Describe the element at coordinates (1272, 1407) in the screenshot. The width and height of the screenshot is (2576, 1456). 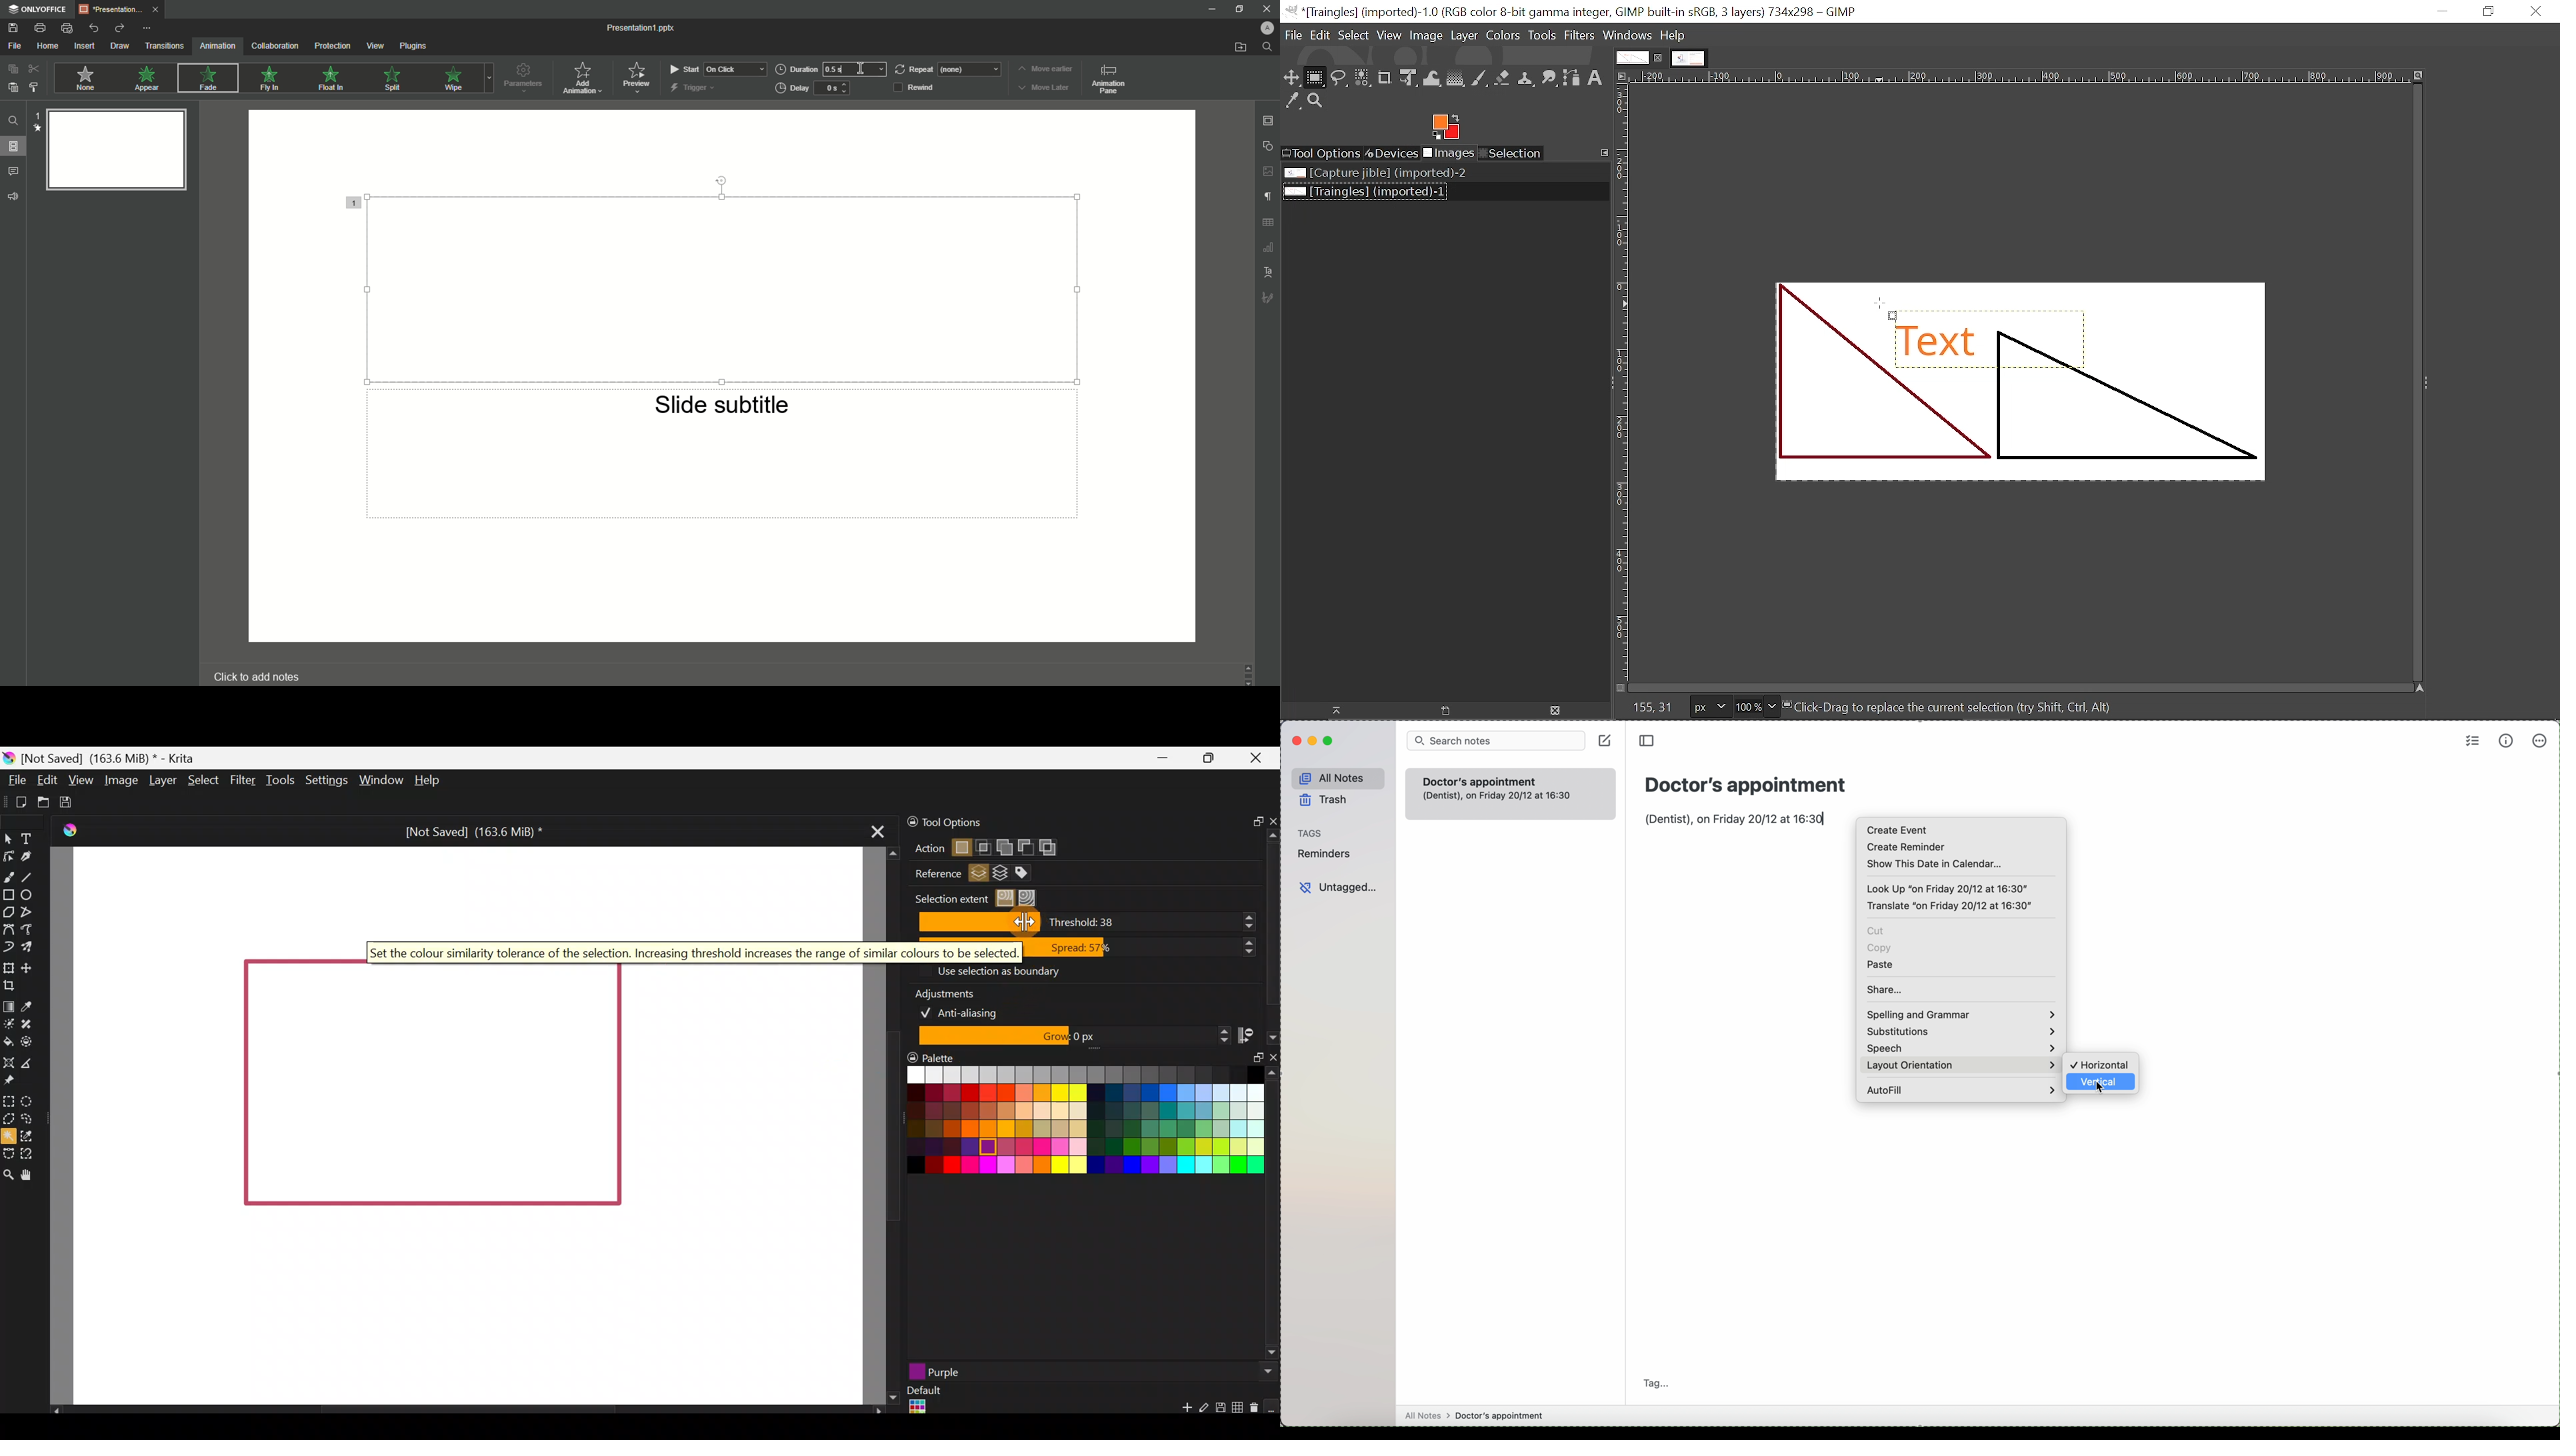
I see `Lock the current palette` at that location.